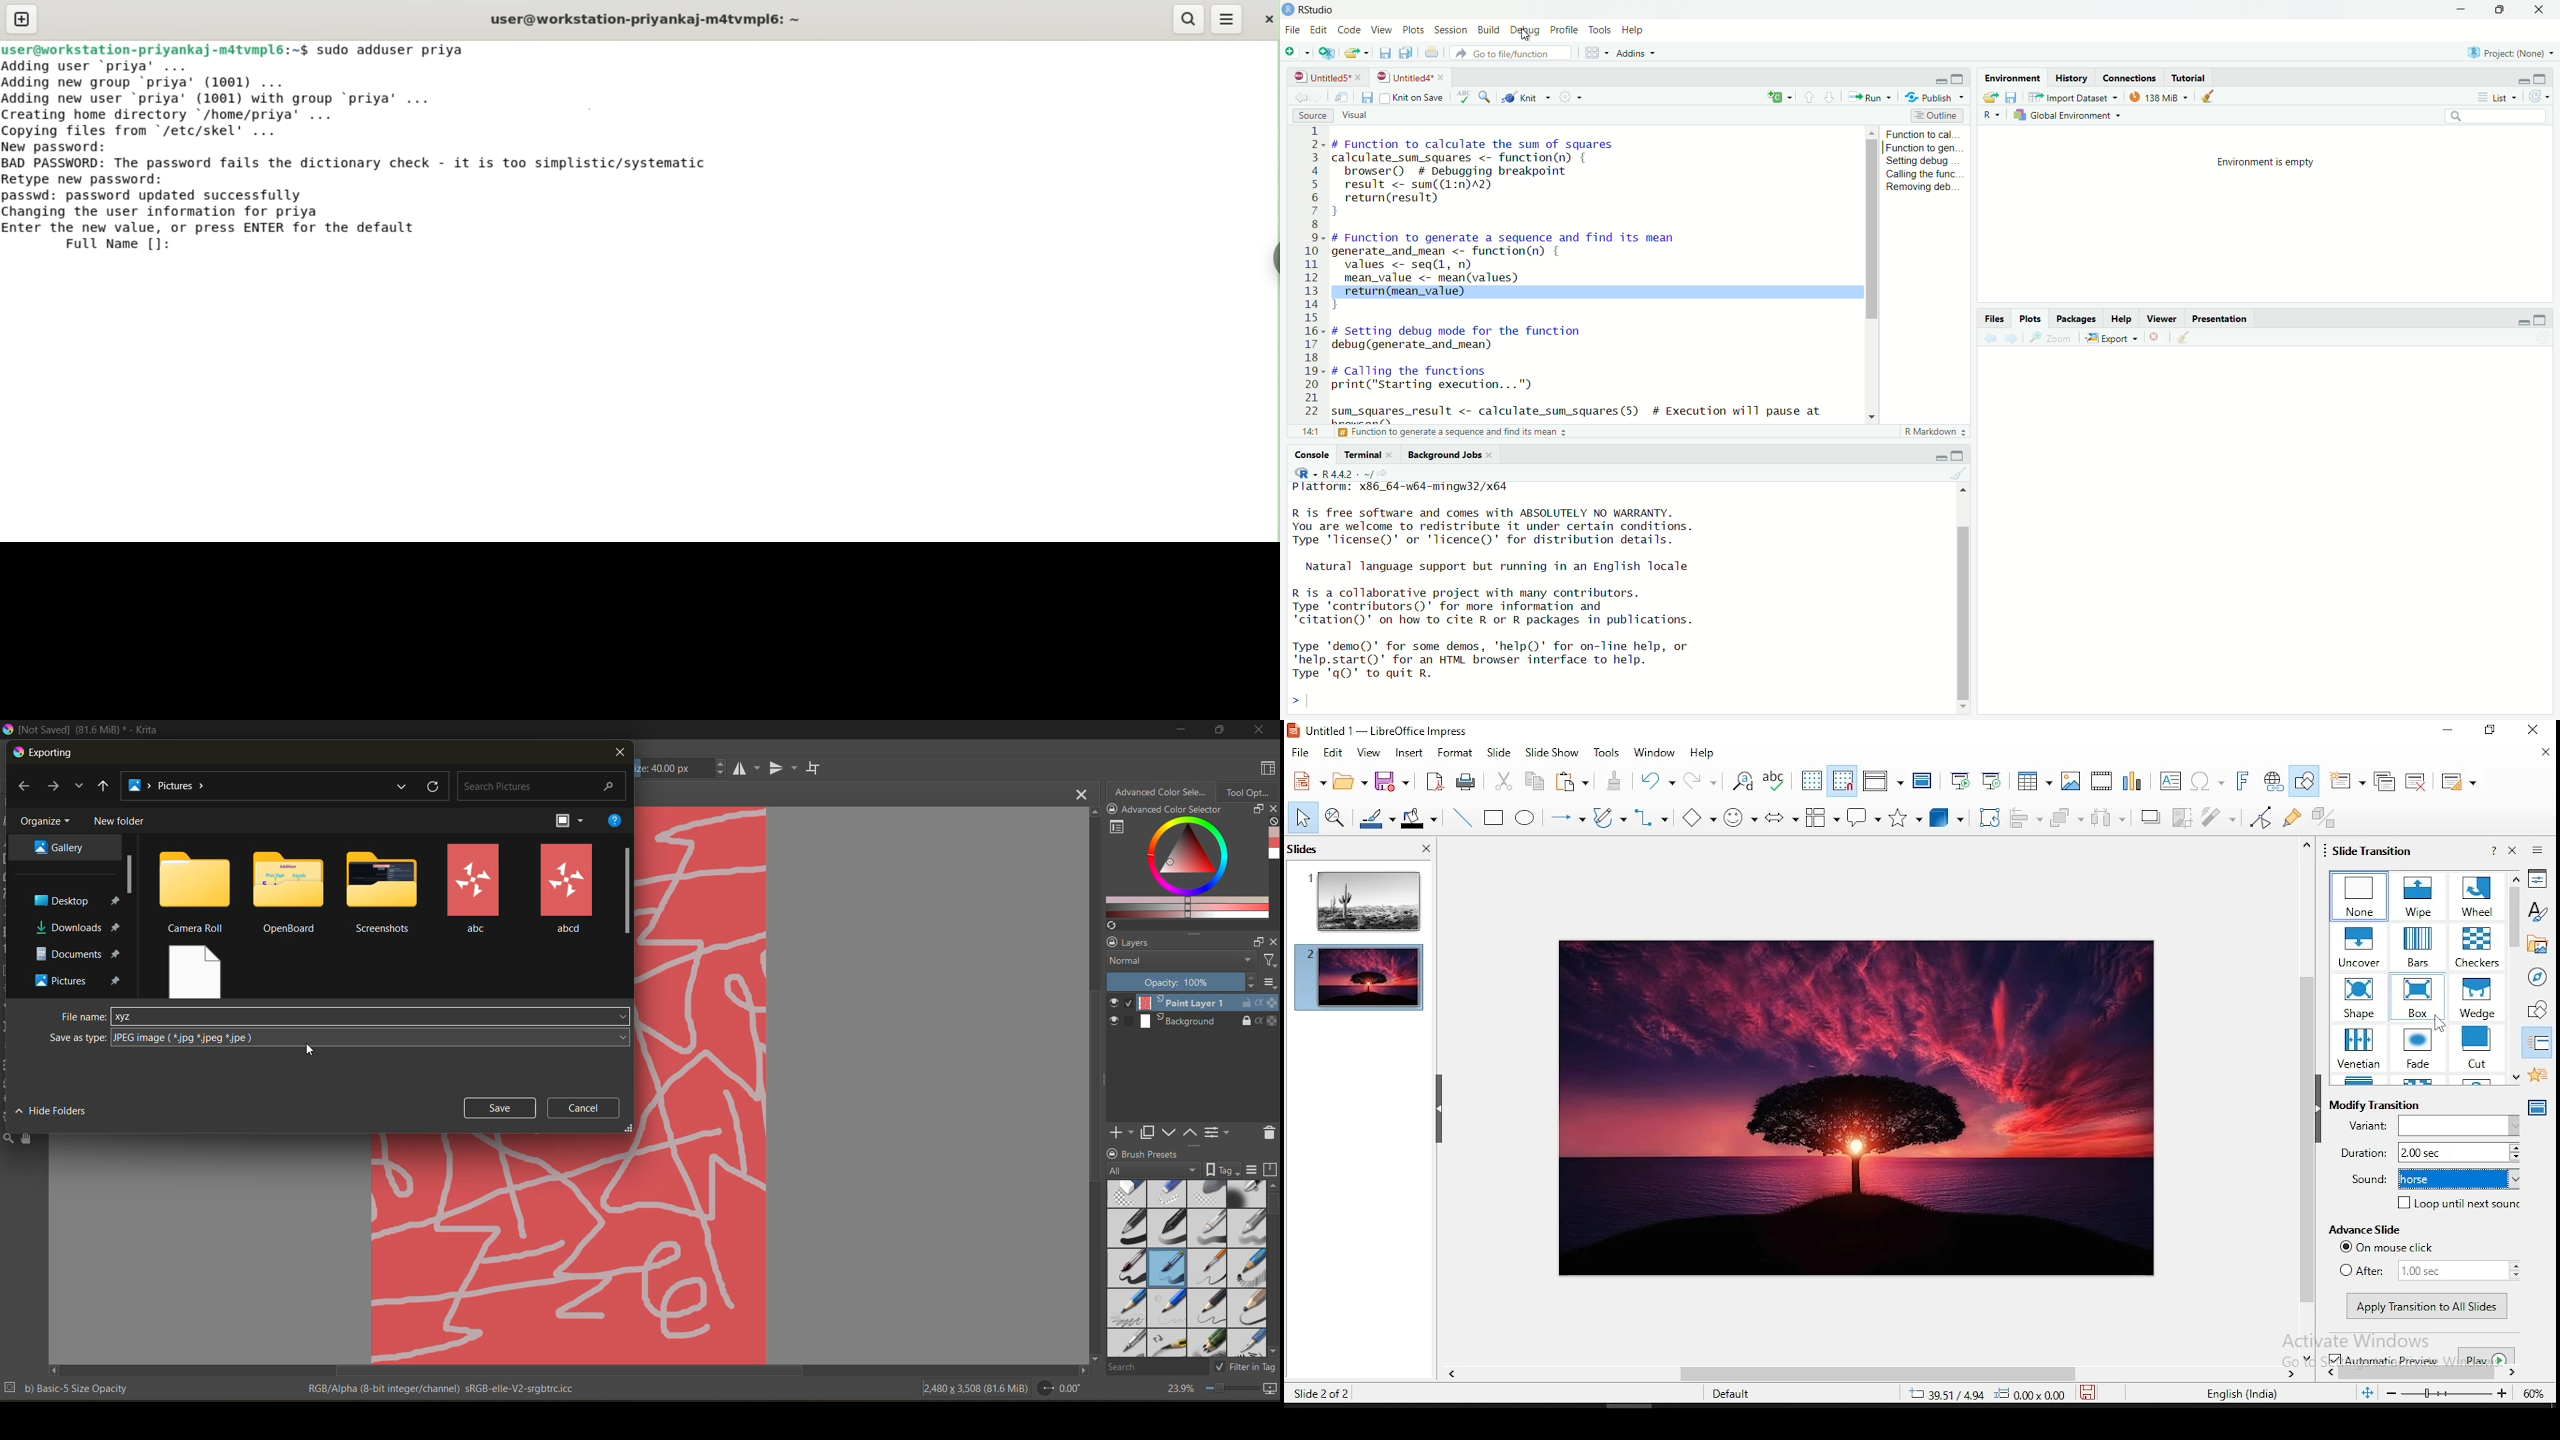 Image resolution: width=2576 pixels, height=1456 pixels. Describe the element at coordinates (1407, 53) in the screenshot. I see `save all open documents` at that location.